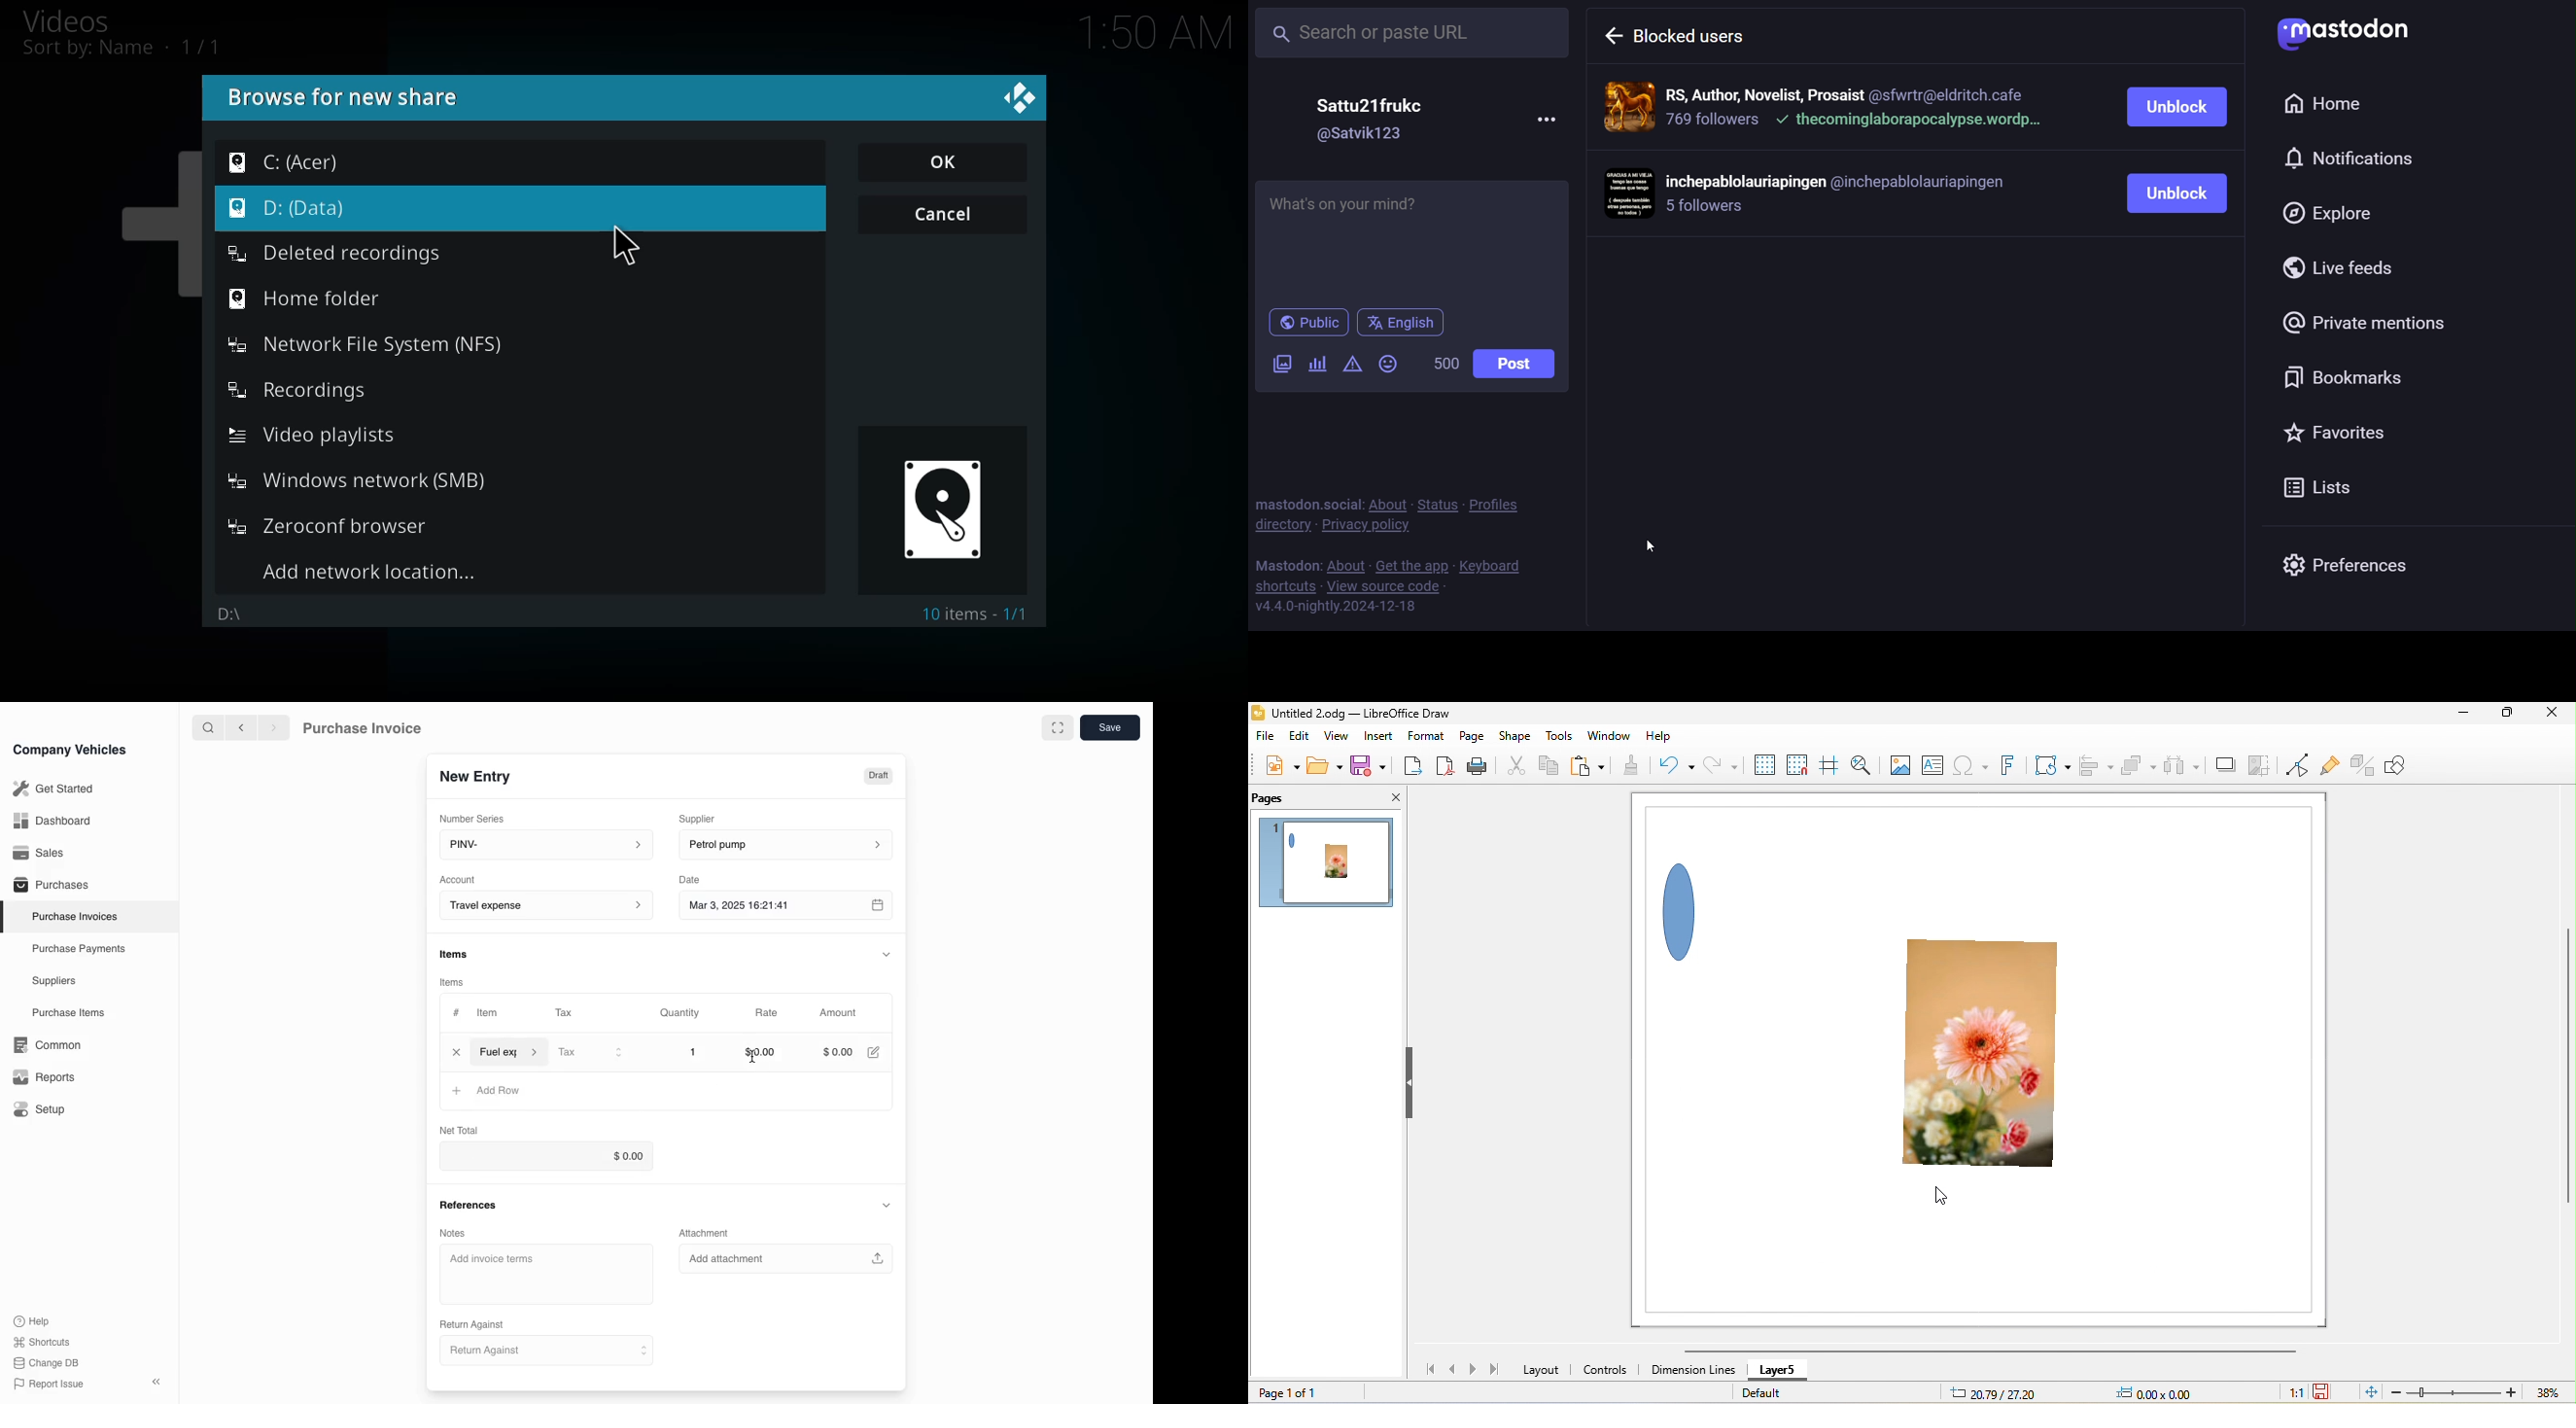  I want to click on cancel, so click(938, 215).